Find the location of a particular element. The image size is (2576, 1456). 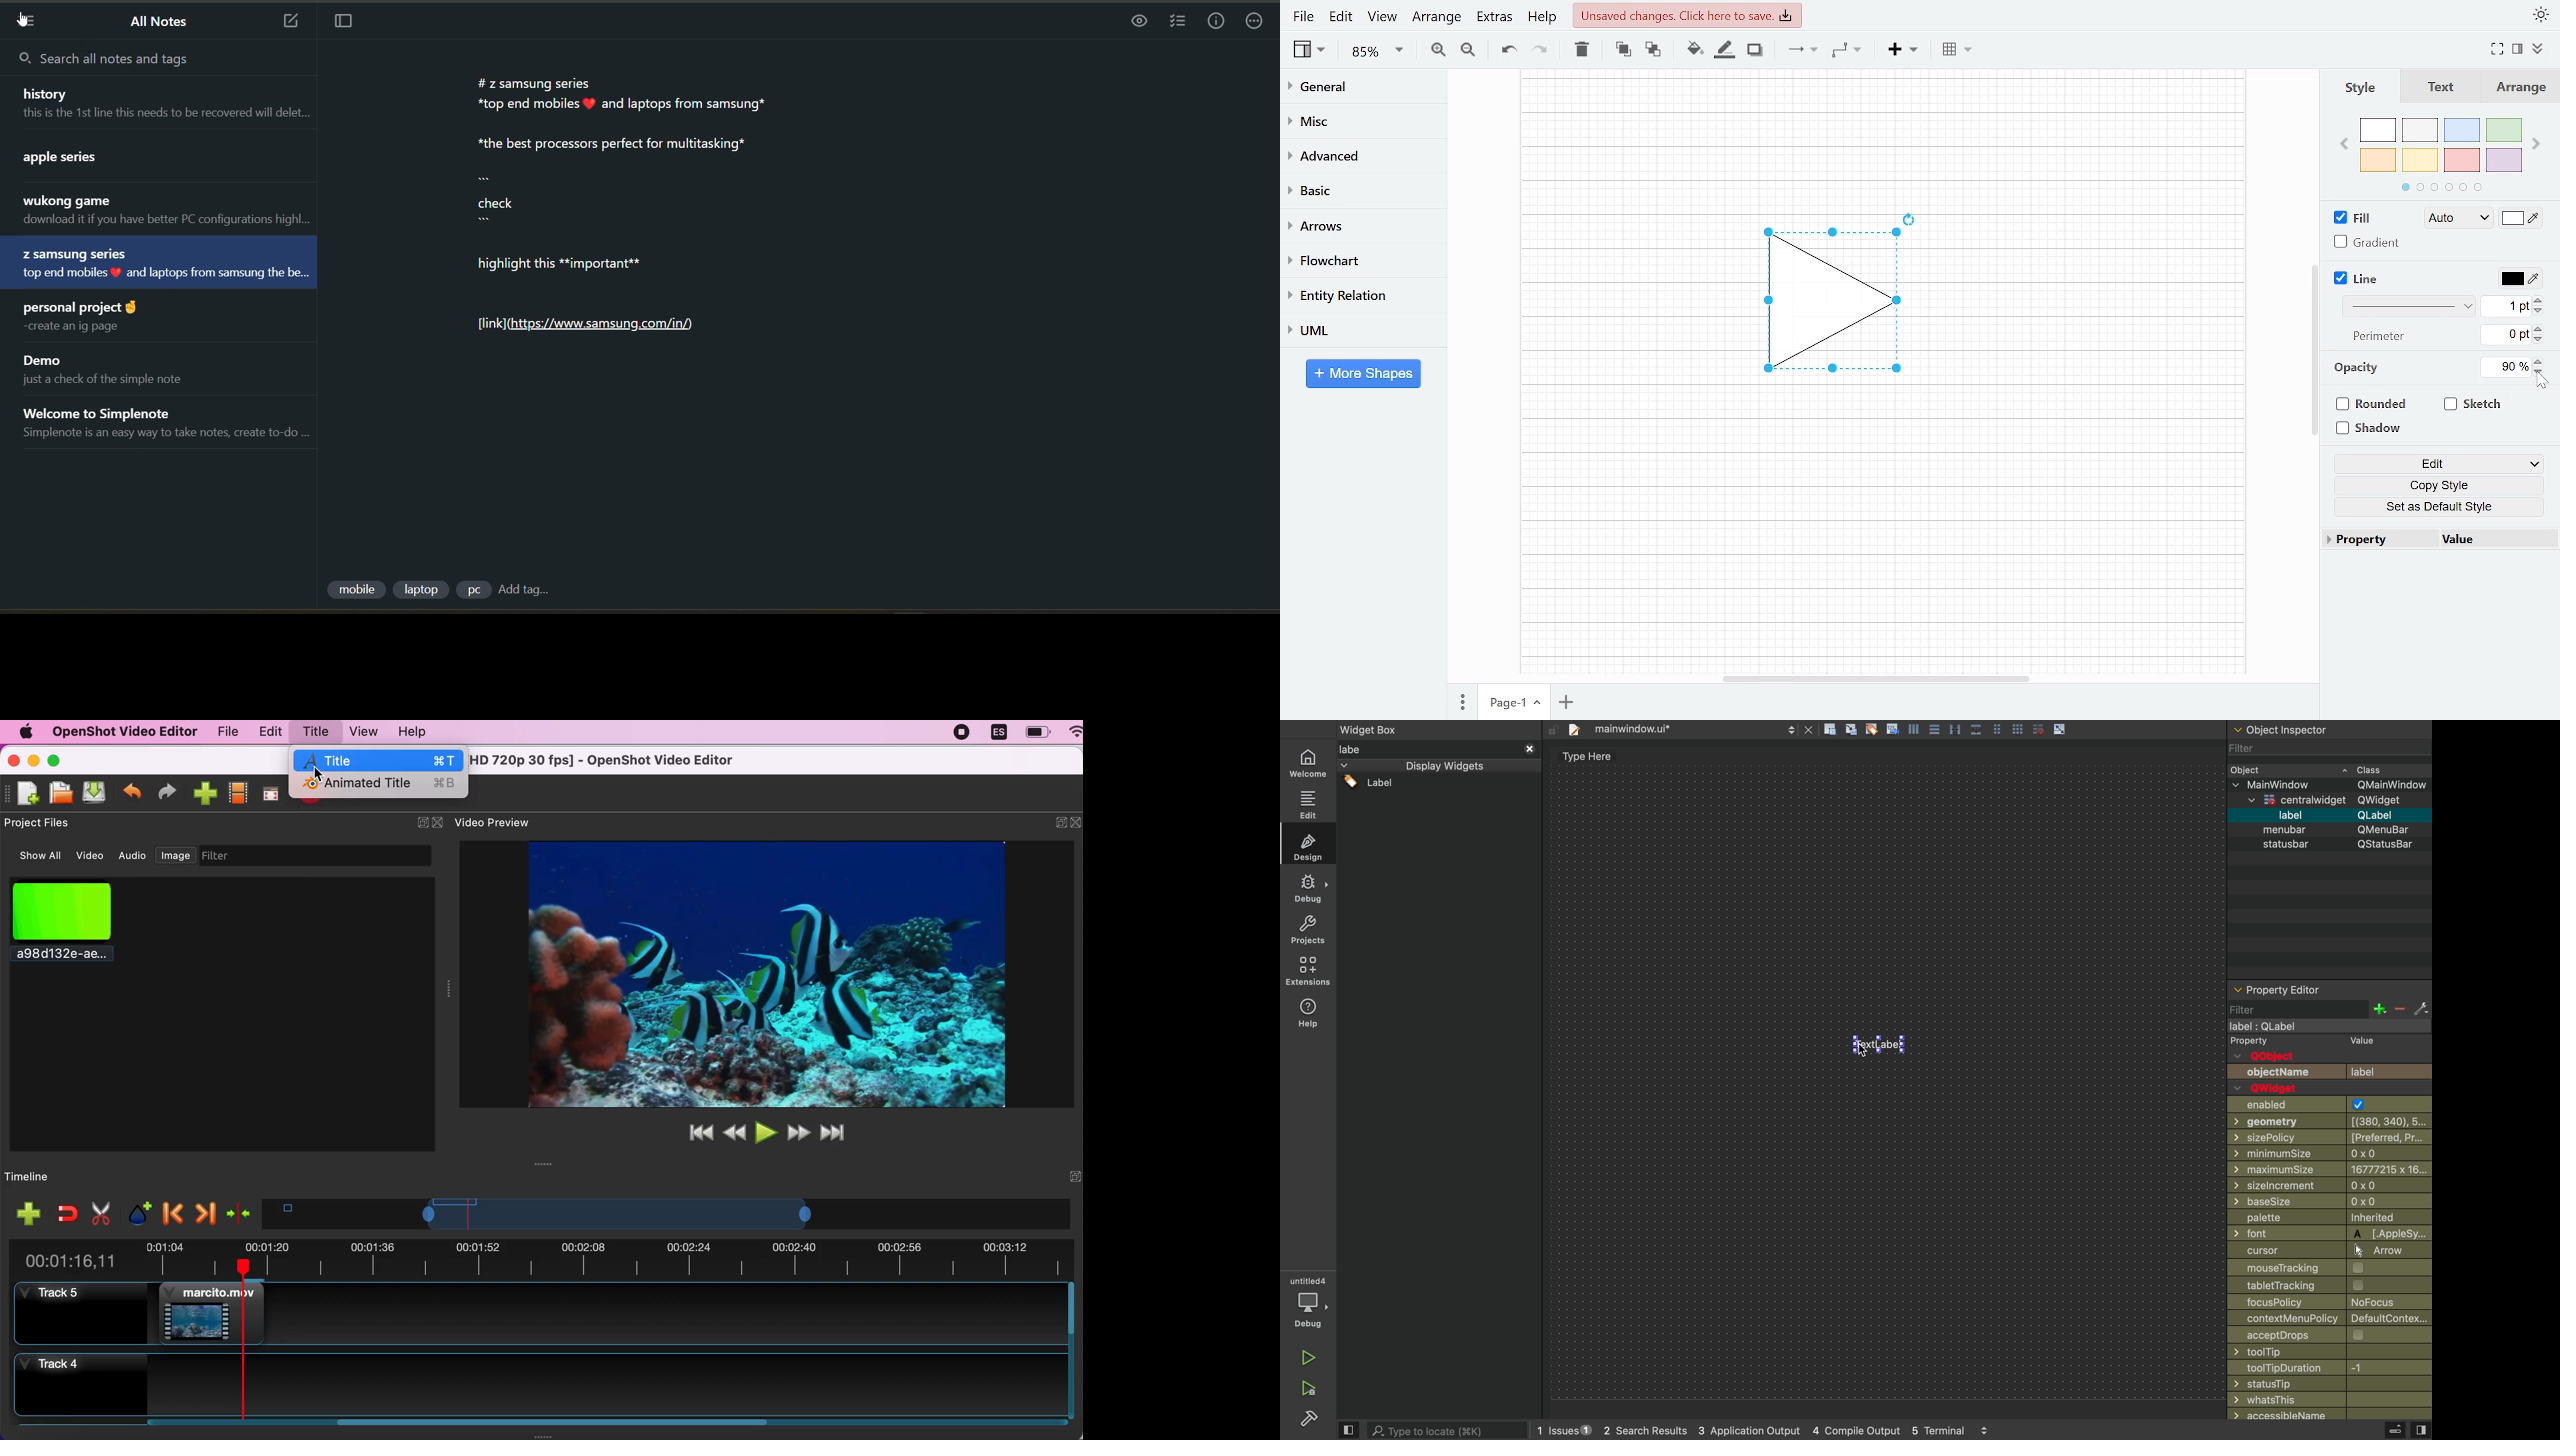

tag 2 is located at coordinates (422, 591).